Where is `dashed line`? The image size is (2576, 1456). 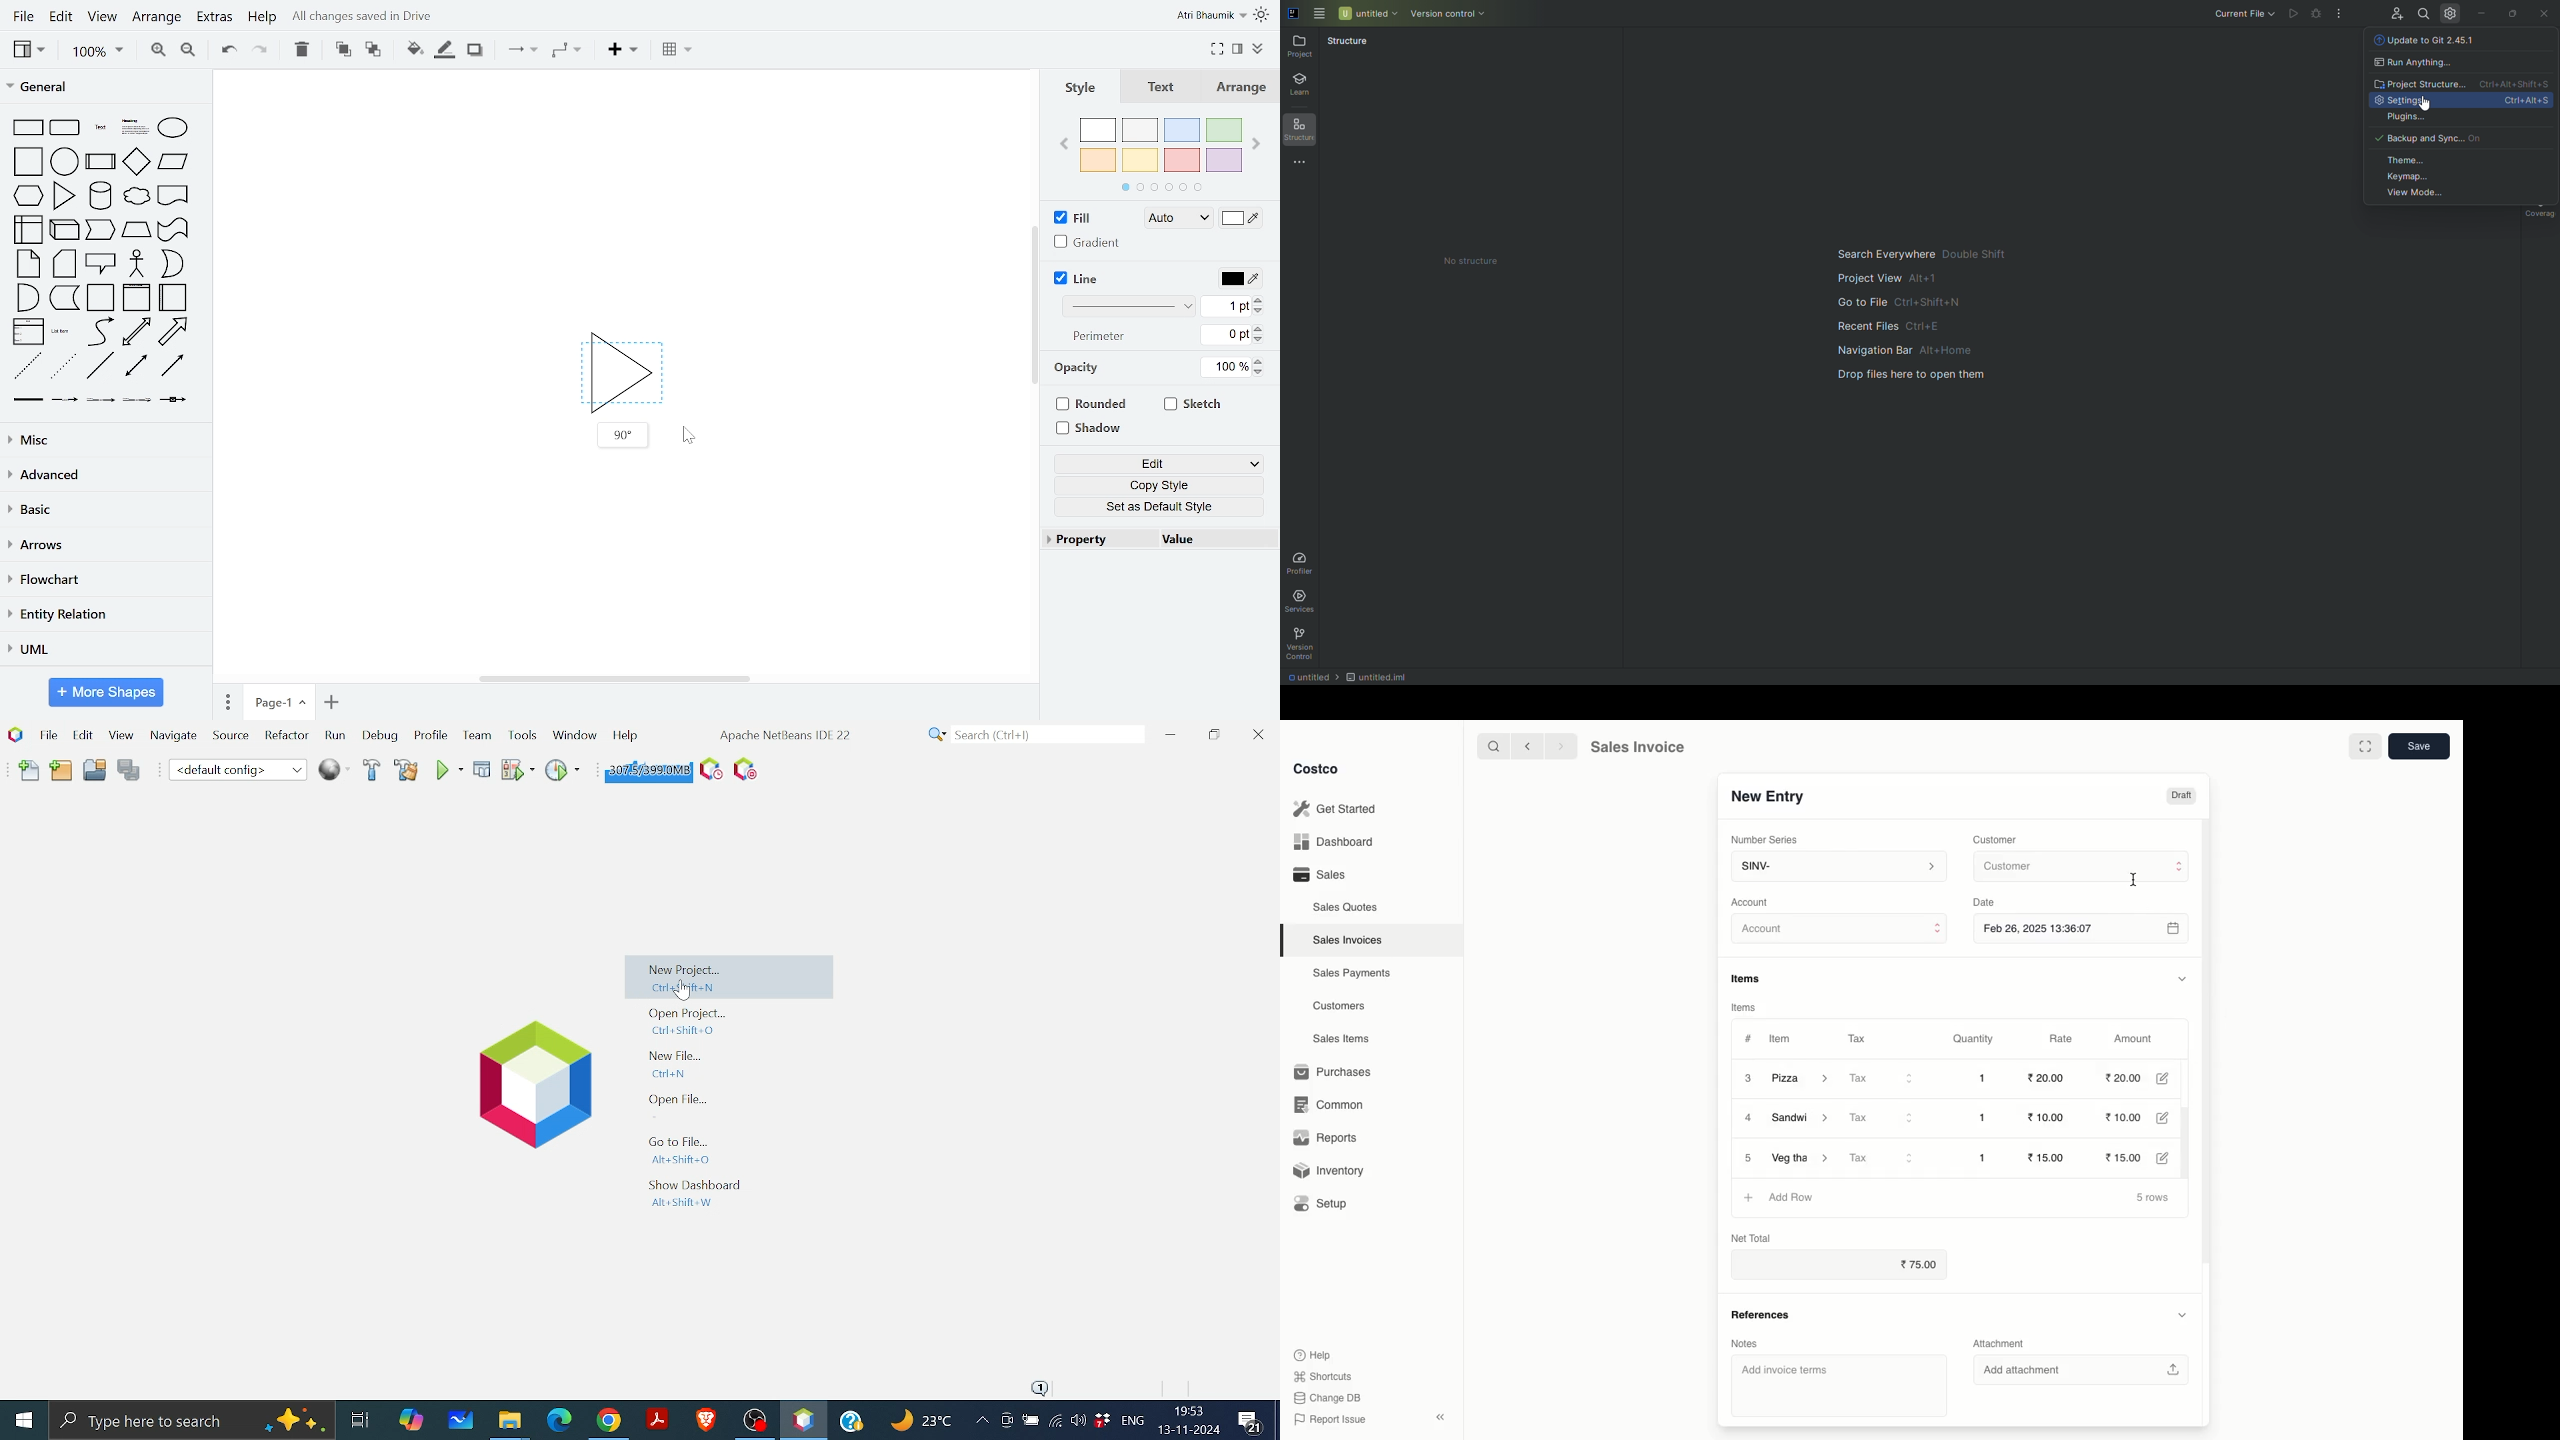 dashed line is located at coordinates (27, 367).